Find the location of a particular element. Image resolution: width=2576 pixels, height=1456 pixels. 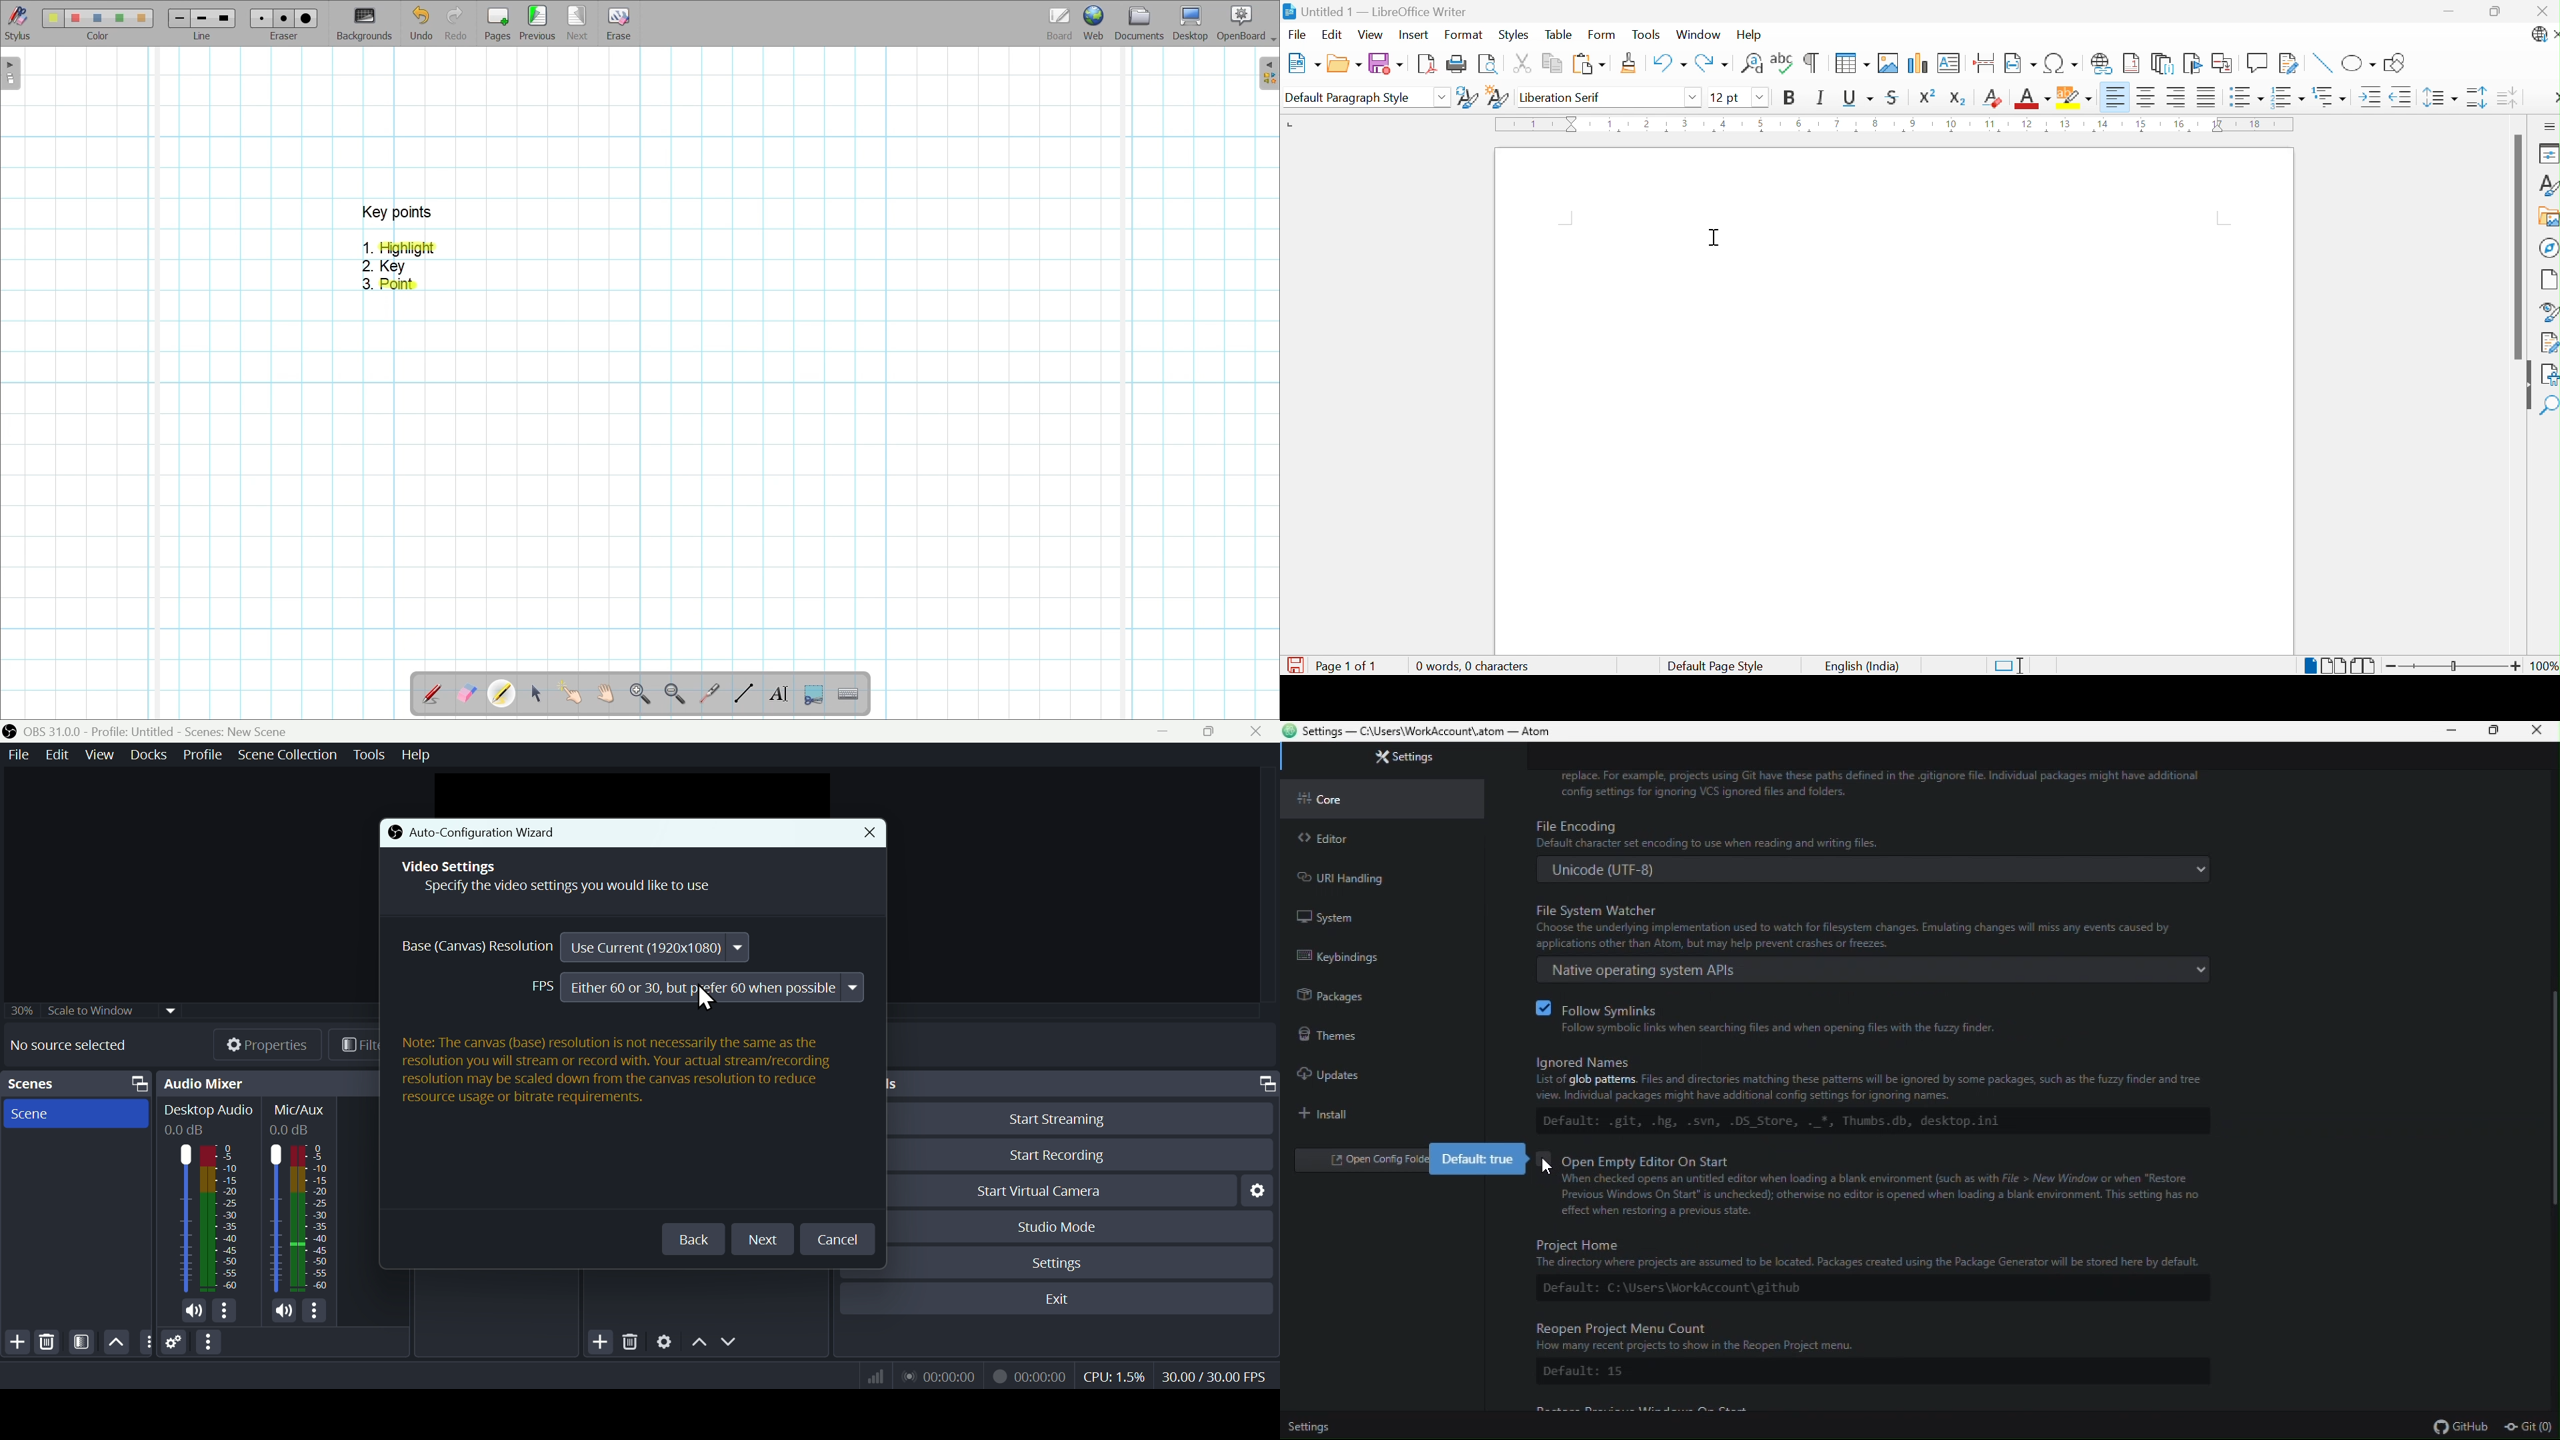

1. Highlight is located at coordinates (401, 249).